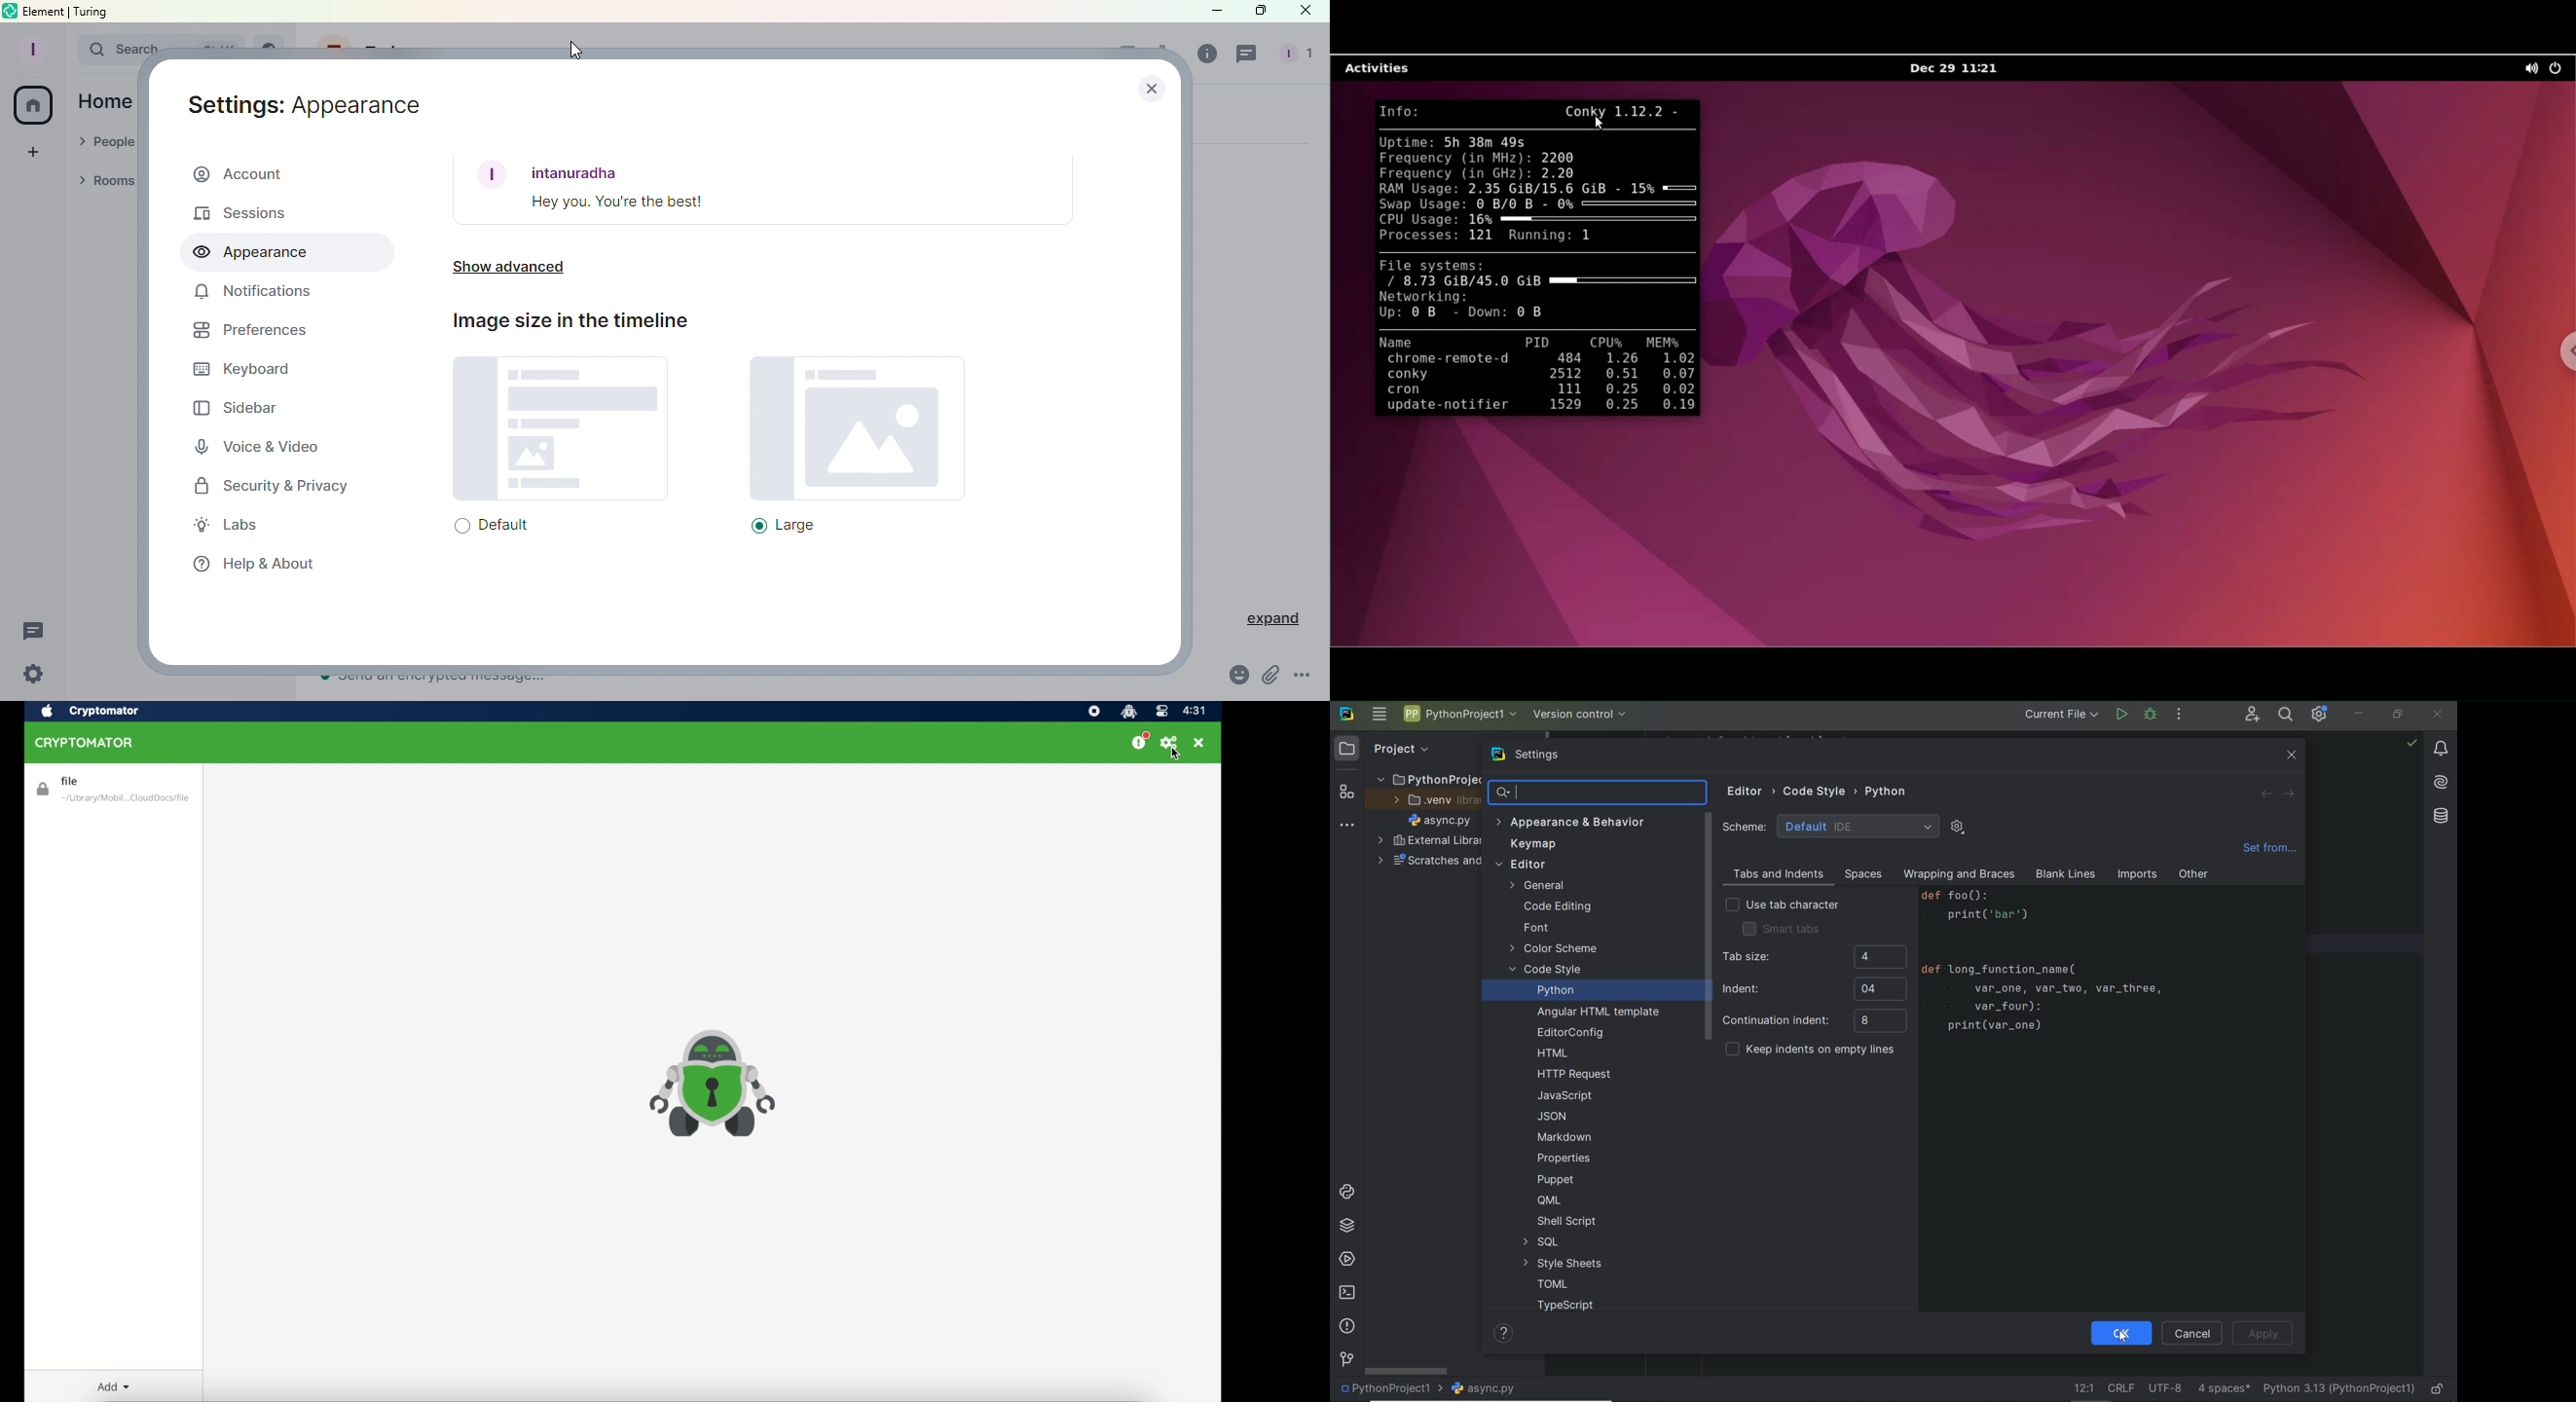 This screenshot has height=1428, width=2576. I want to click on MARKDOWN, so click(1564, 1137).